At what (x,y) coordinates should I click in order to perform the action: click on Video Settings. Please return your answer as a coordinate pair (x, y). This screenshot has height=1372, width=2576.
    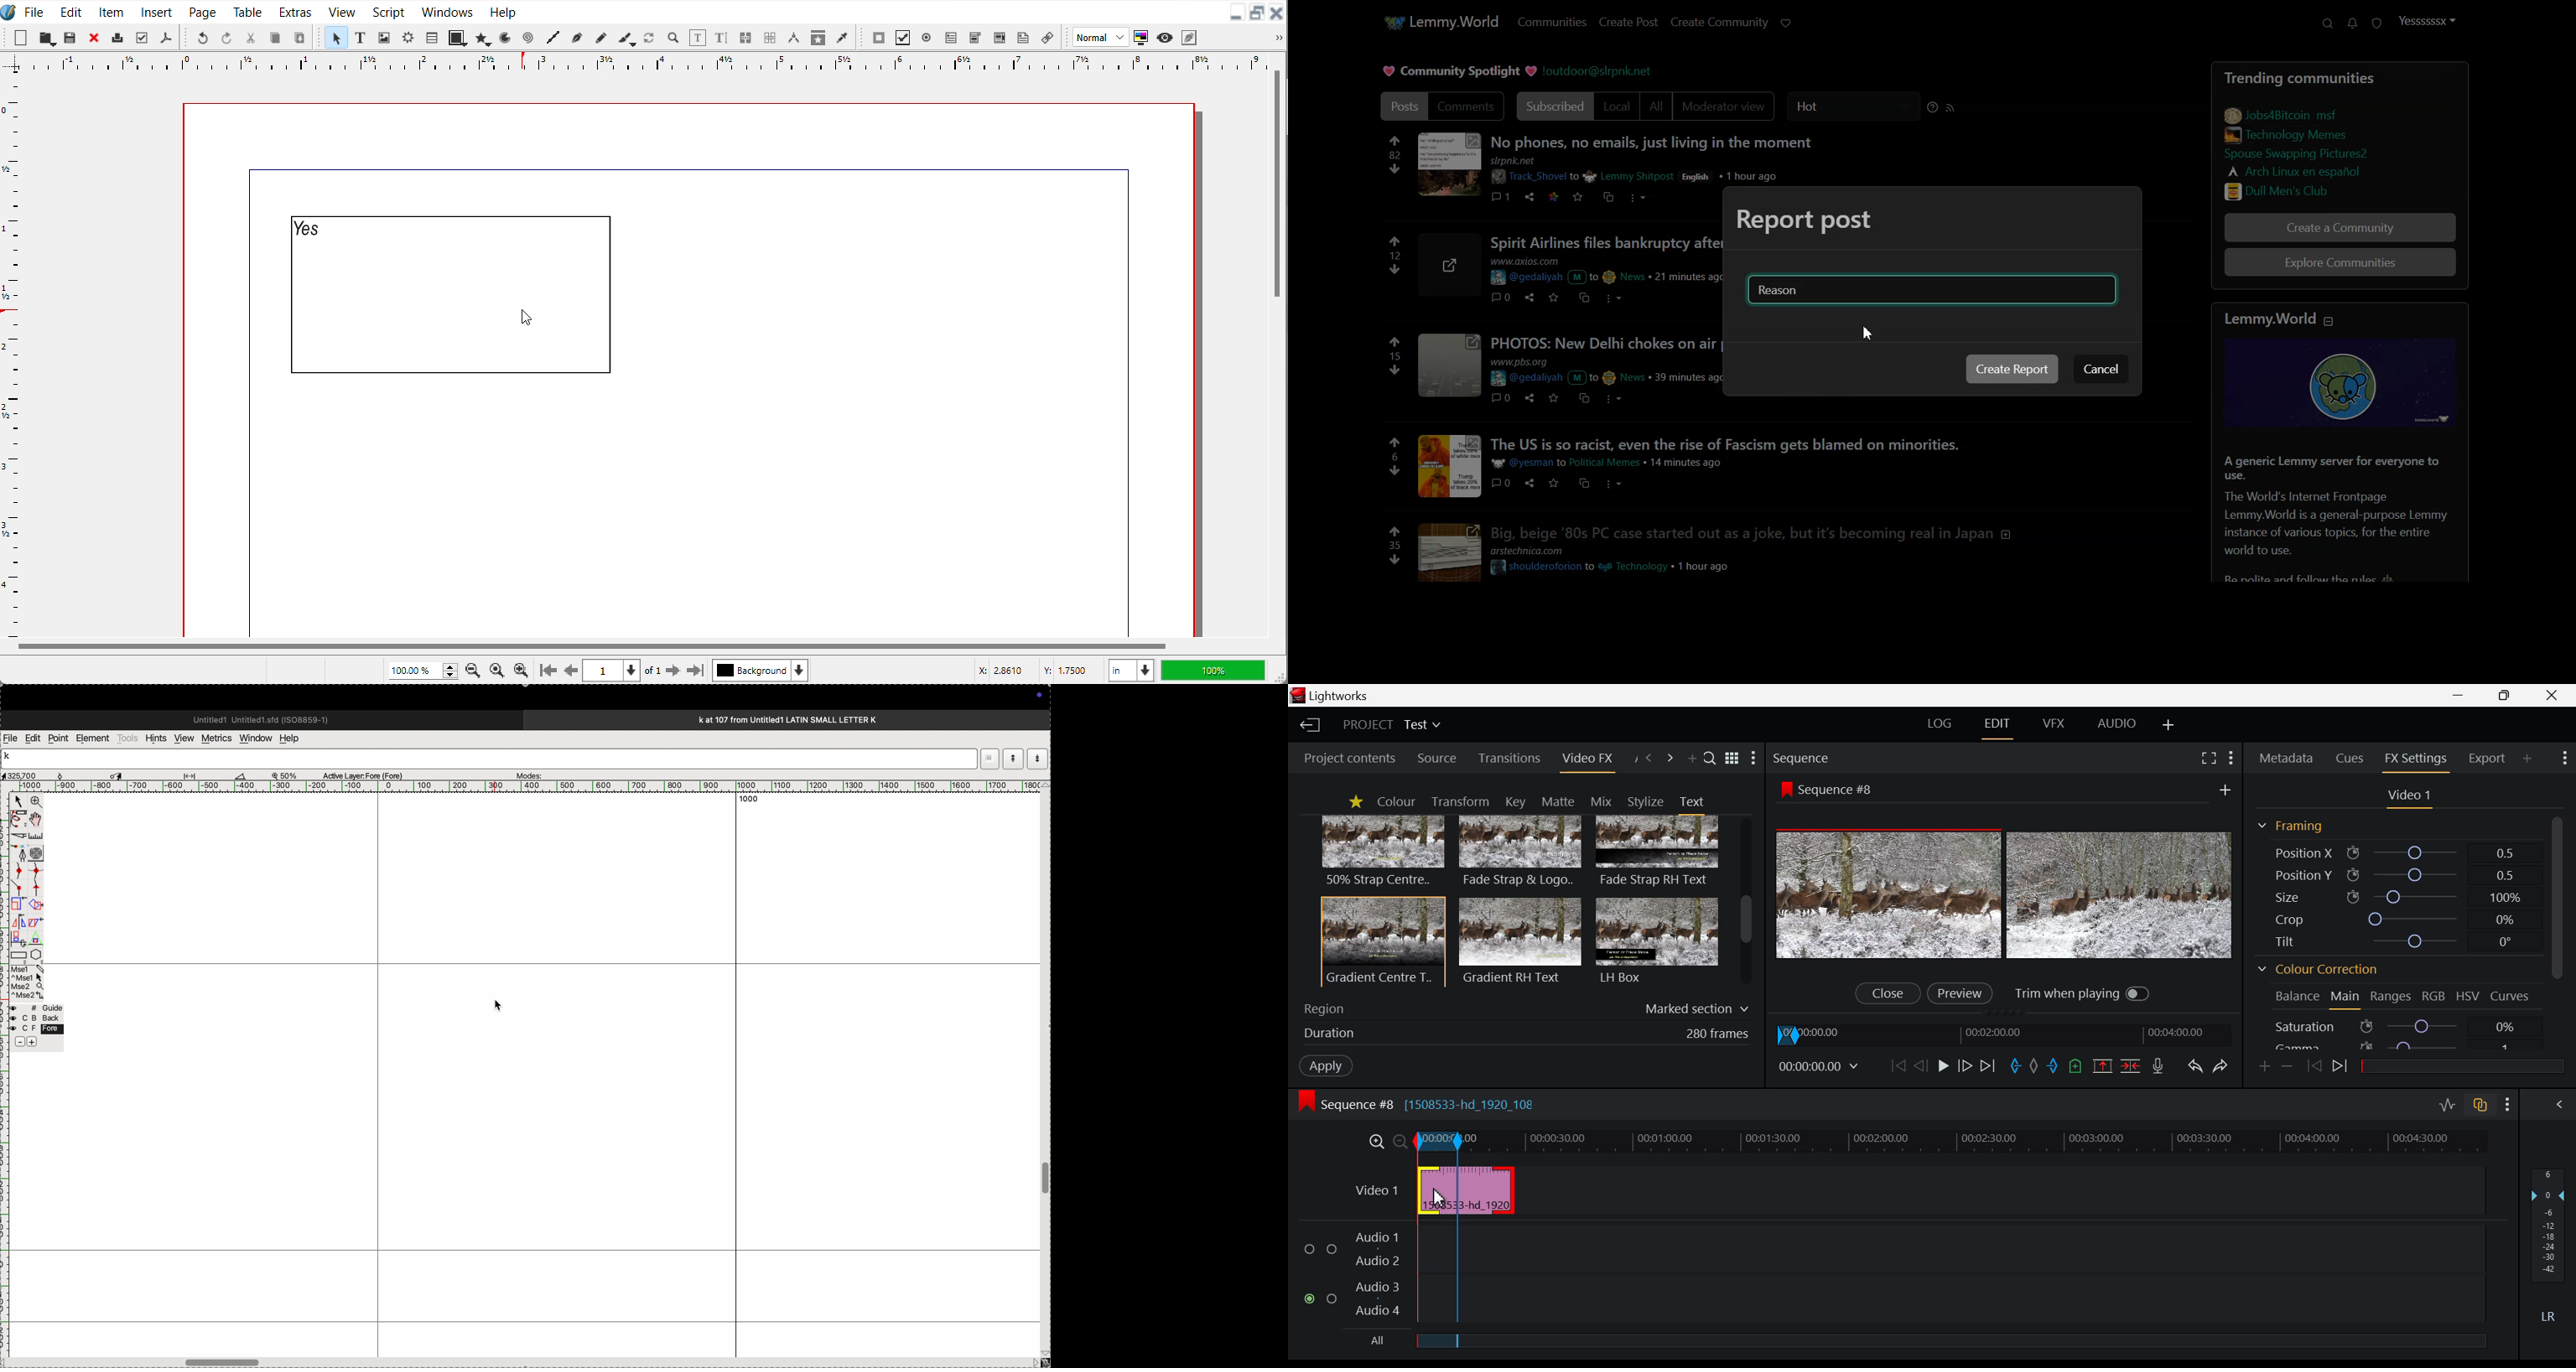
    Looking at the image, I should click on (2410, 796).